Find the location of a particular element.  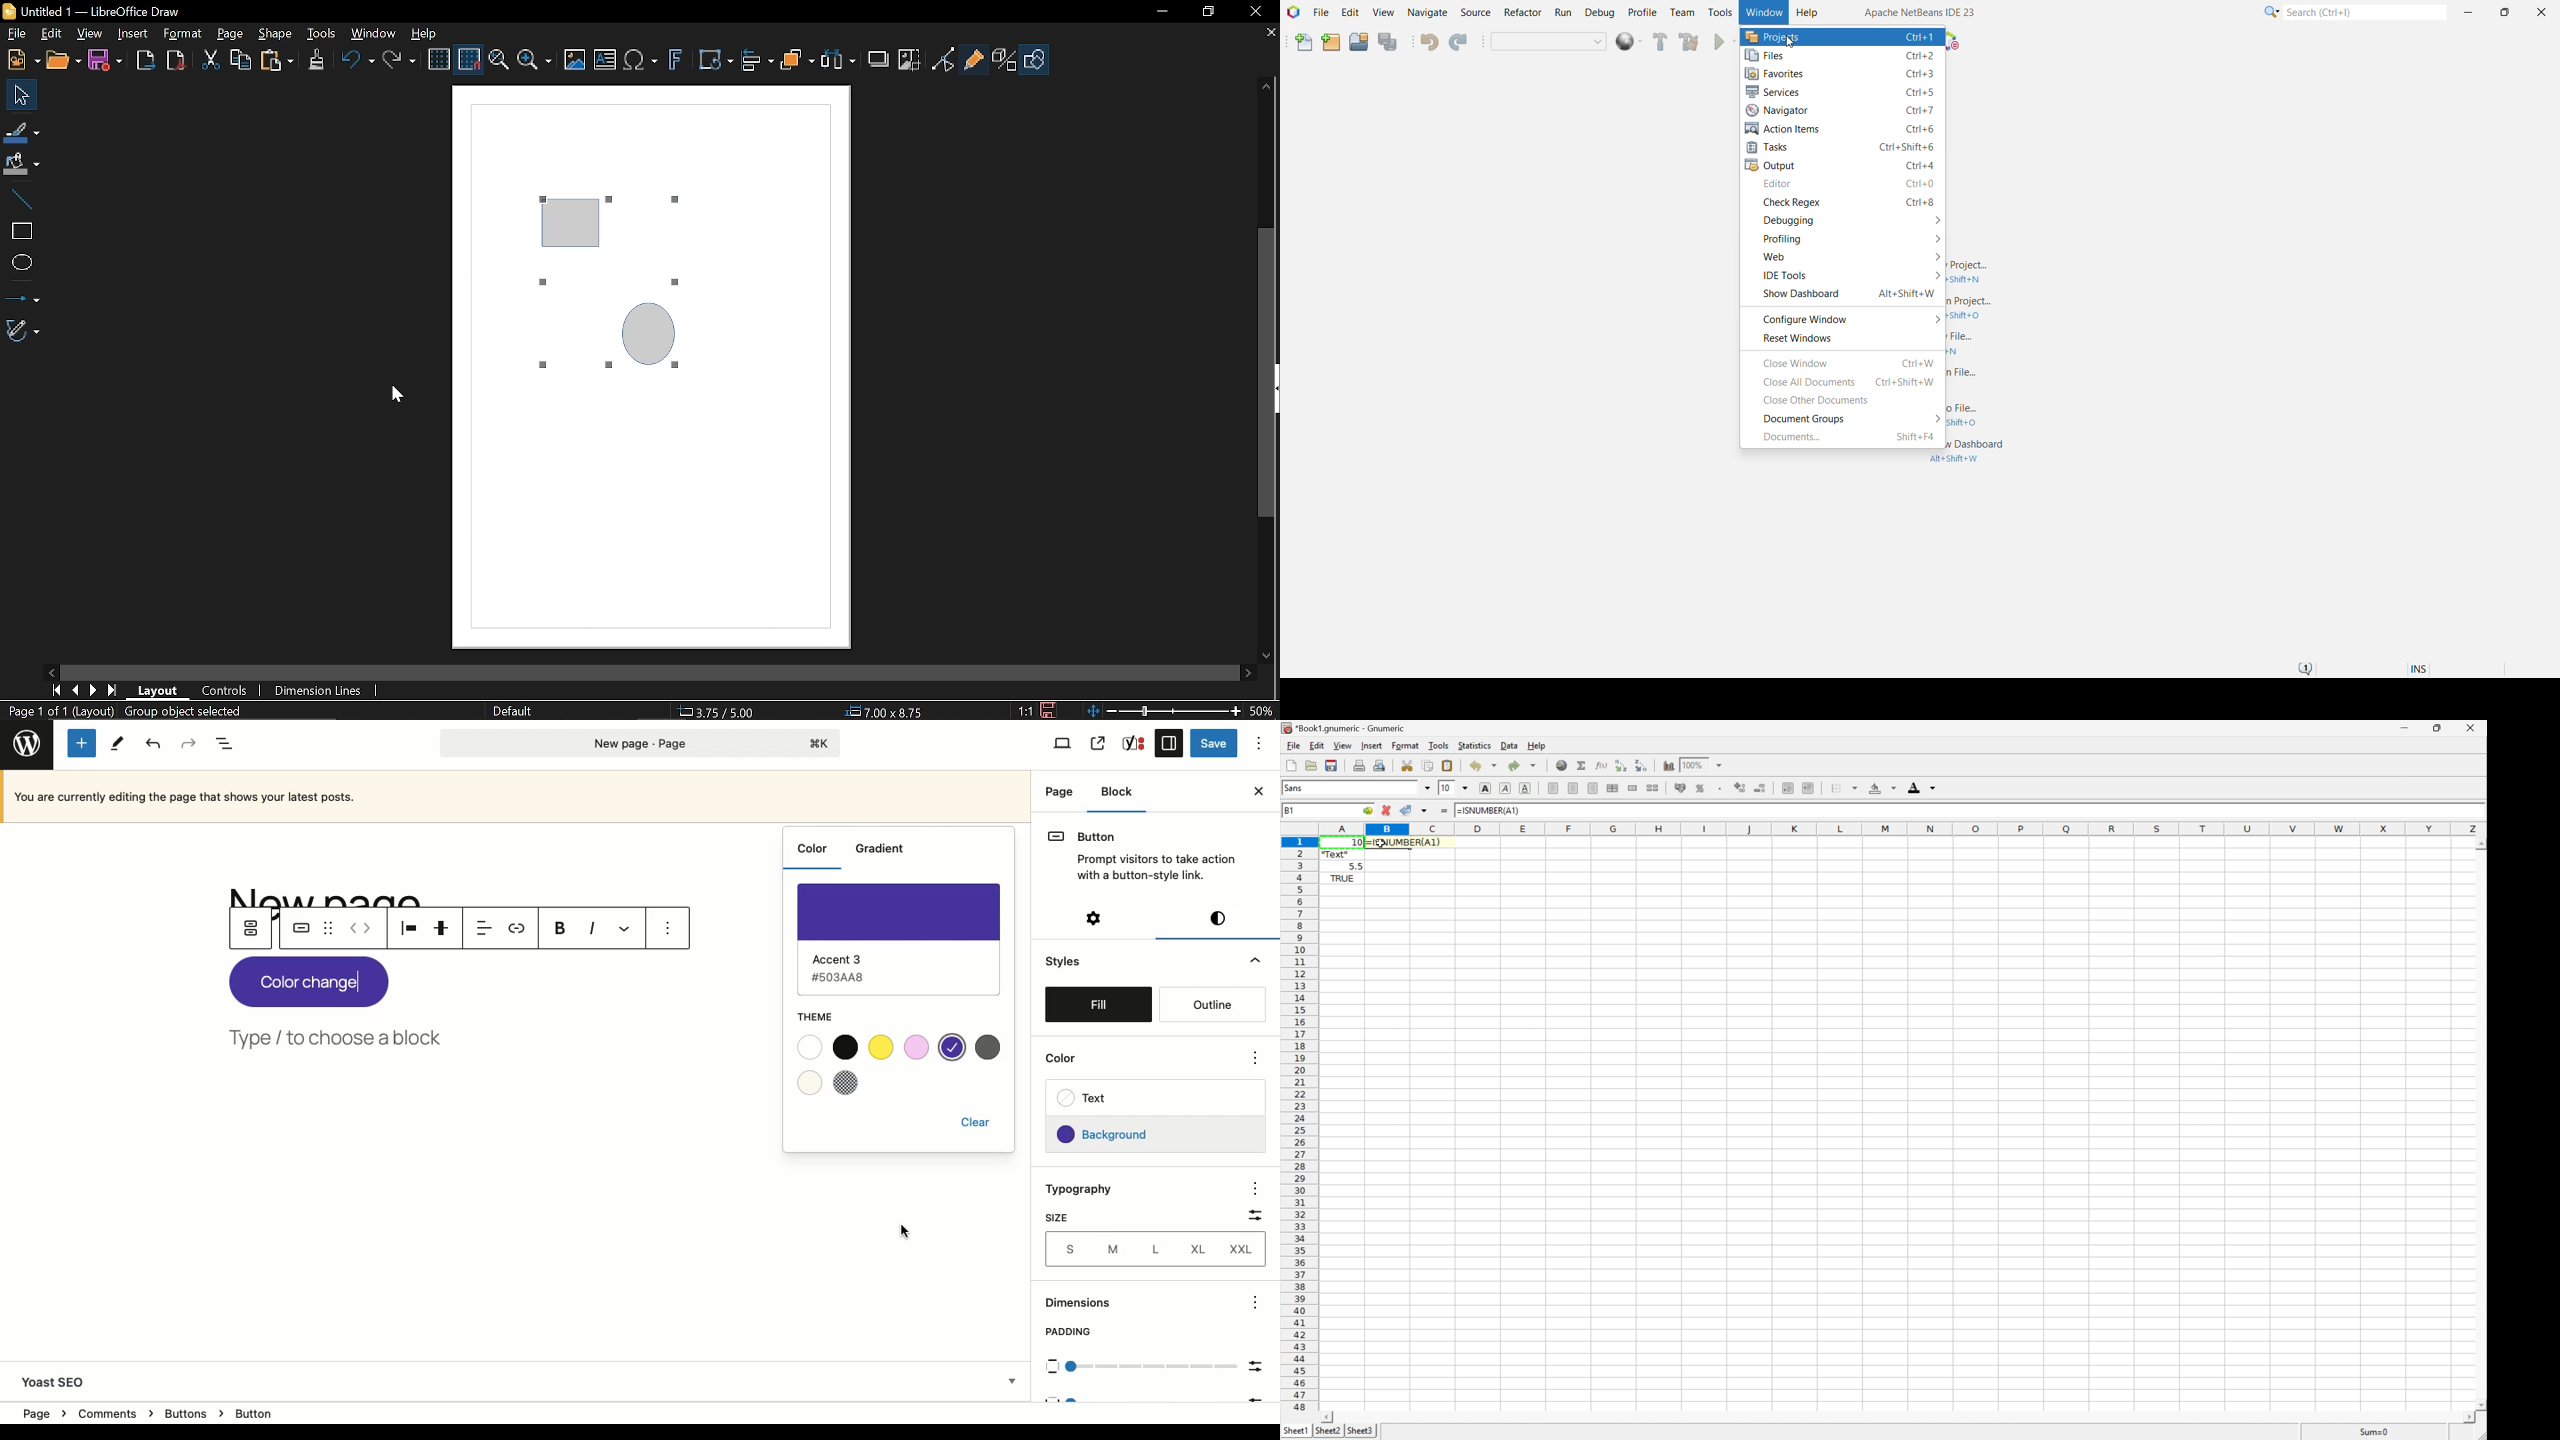

Zoom and pan is located at coordinates (498, 60).